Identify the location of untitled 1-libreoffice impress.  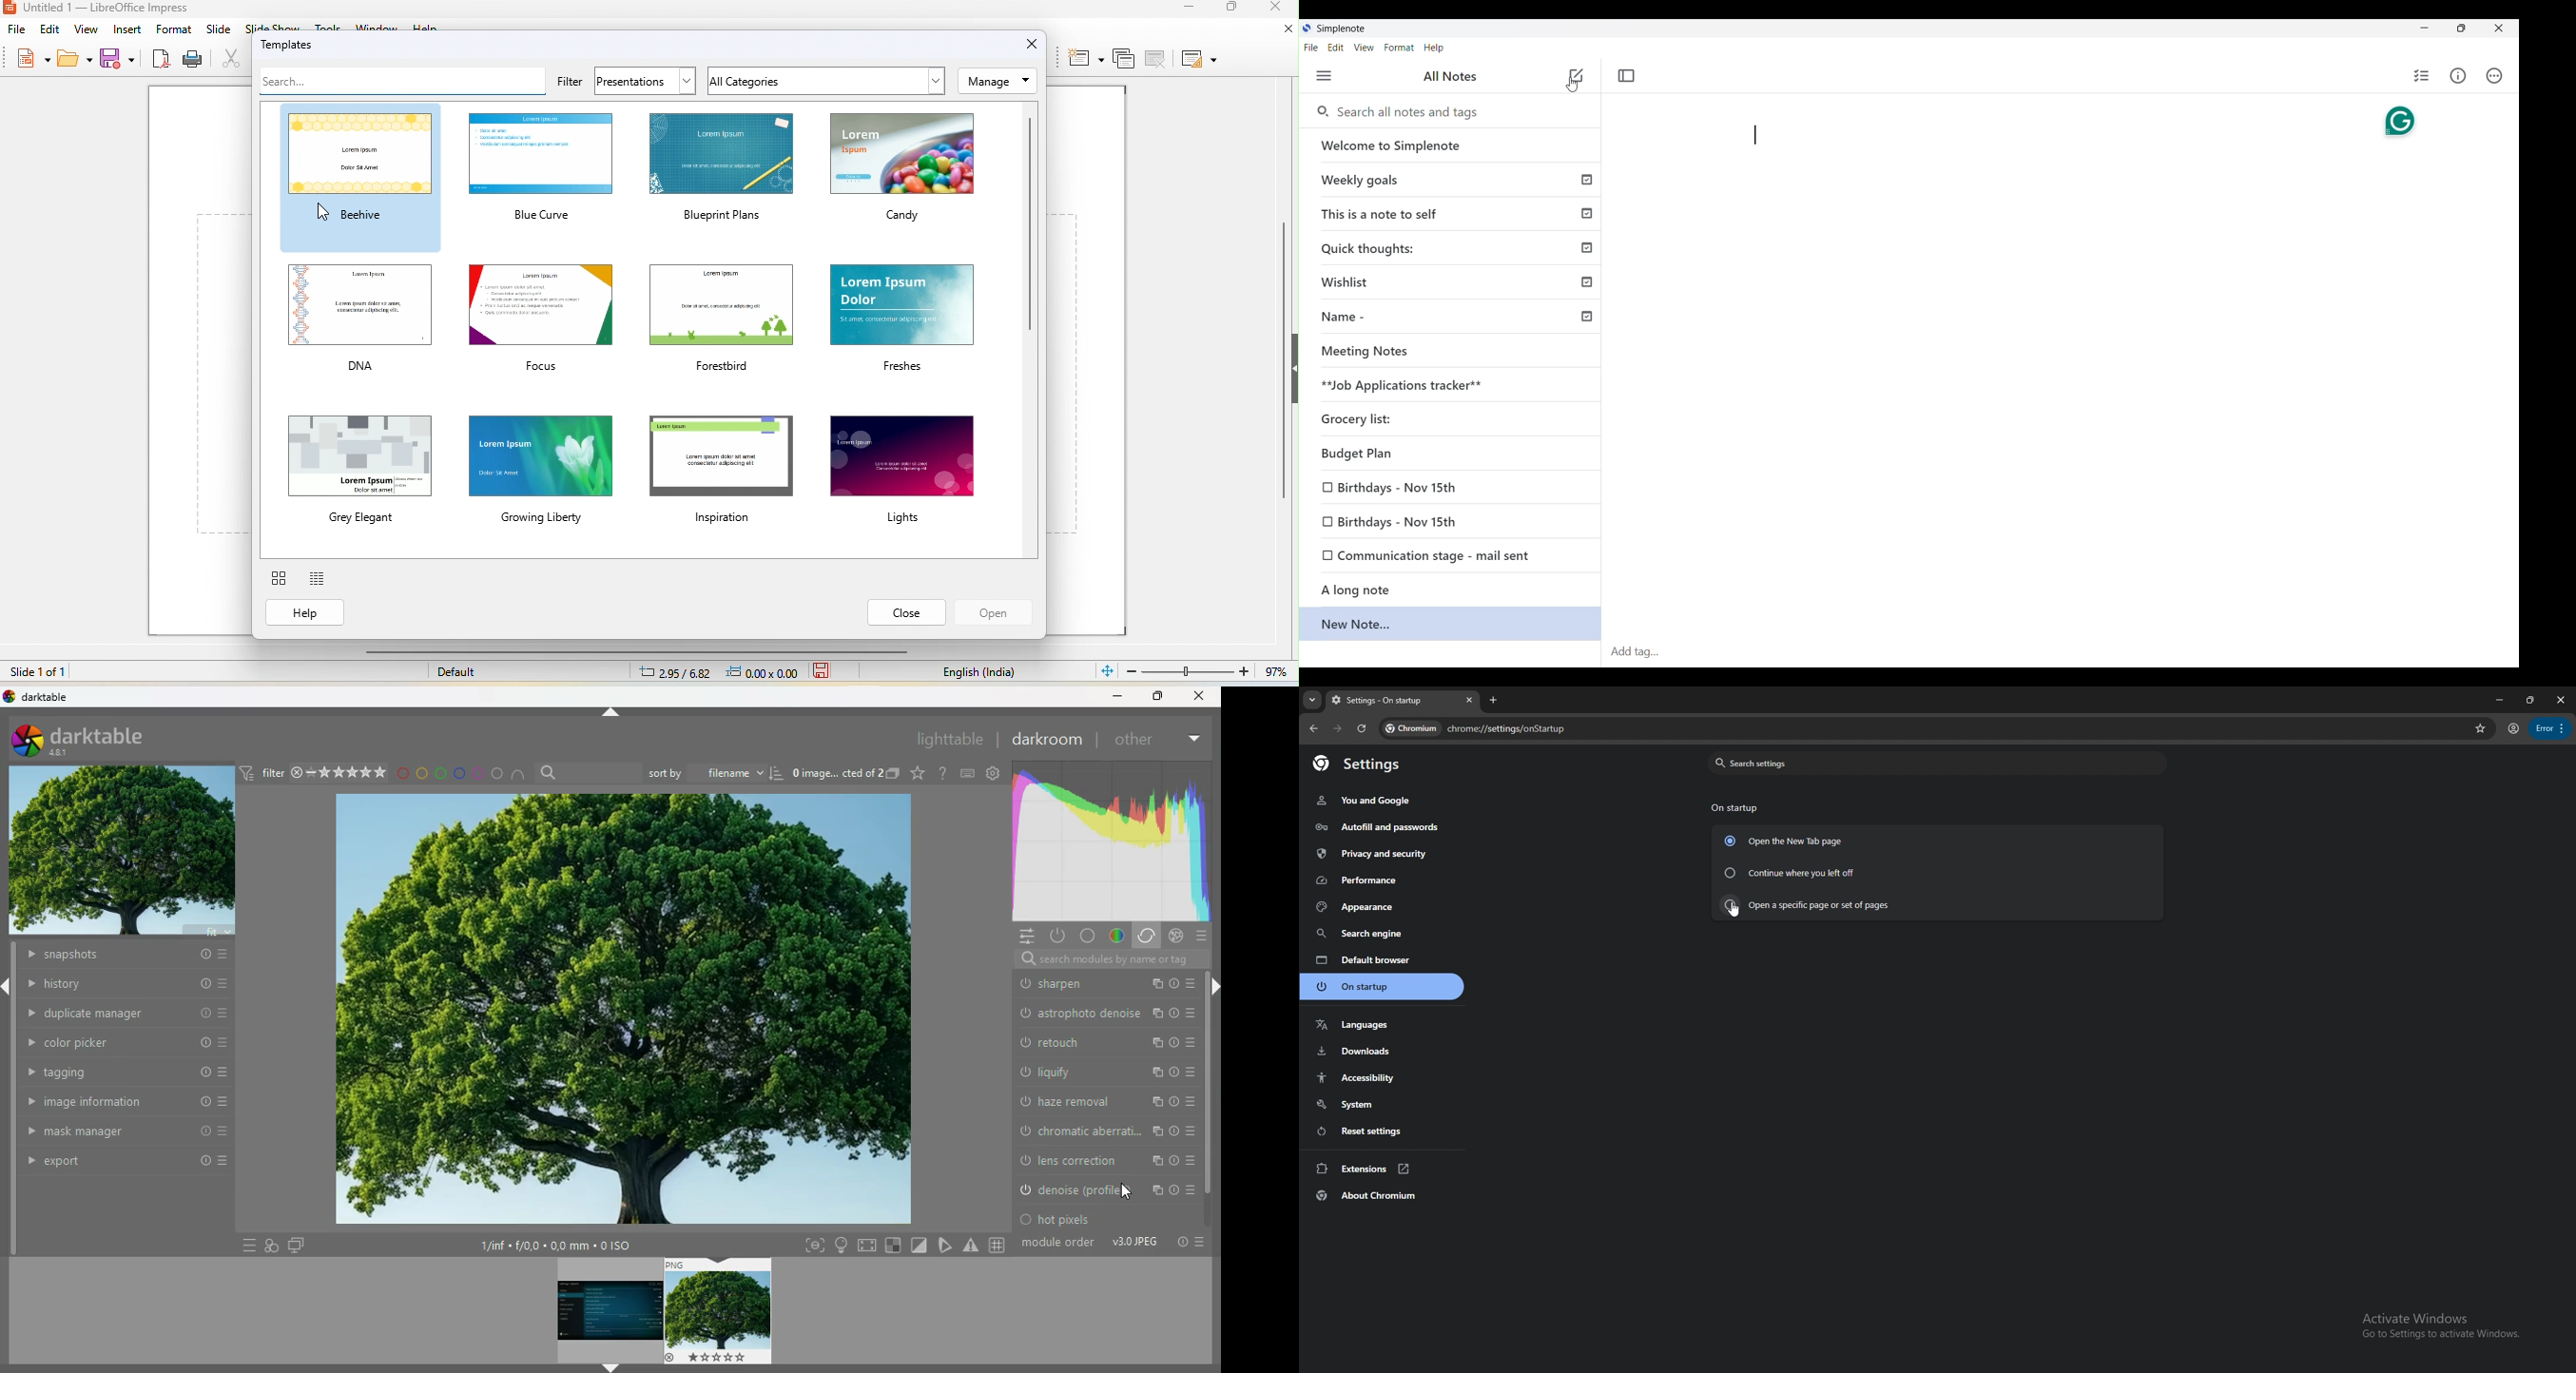
(120, 8).